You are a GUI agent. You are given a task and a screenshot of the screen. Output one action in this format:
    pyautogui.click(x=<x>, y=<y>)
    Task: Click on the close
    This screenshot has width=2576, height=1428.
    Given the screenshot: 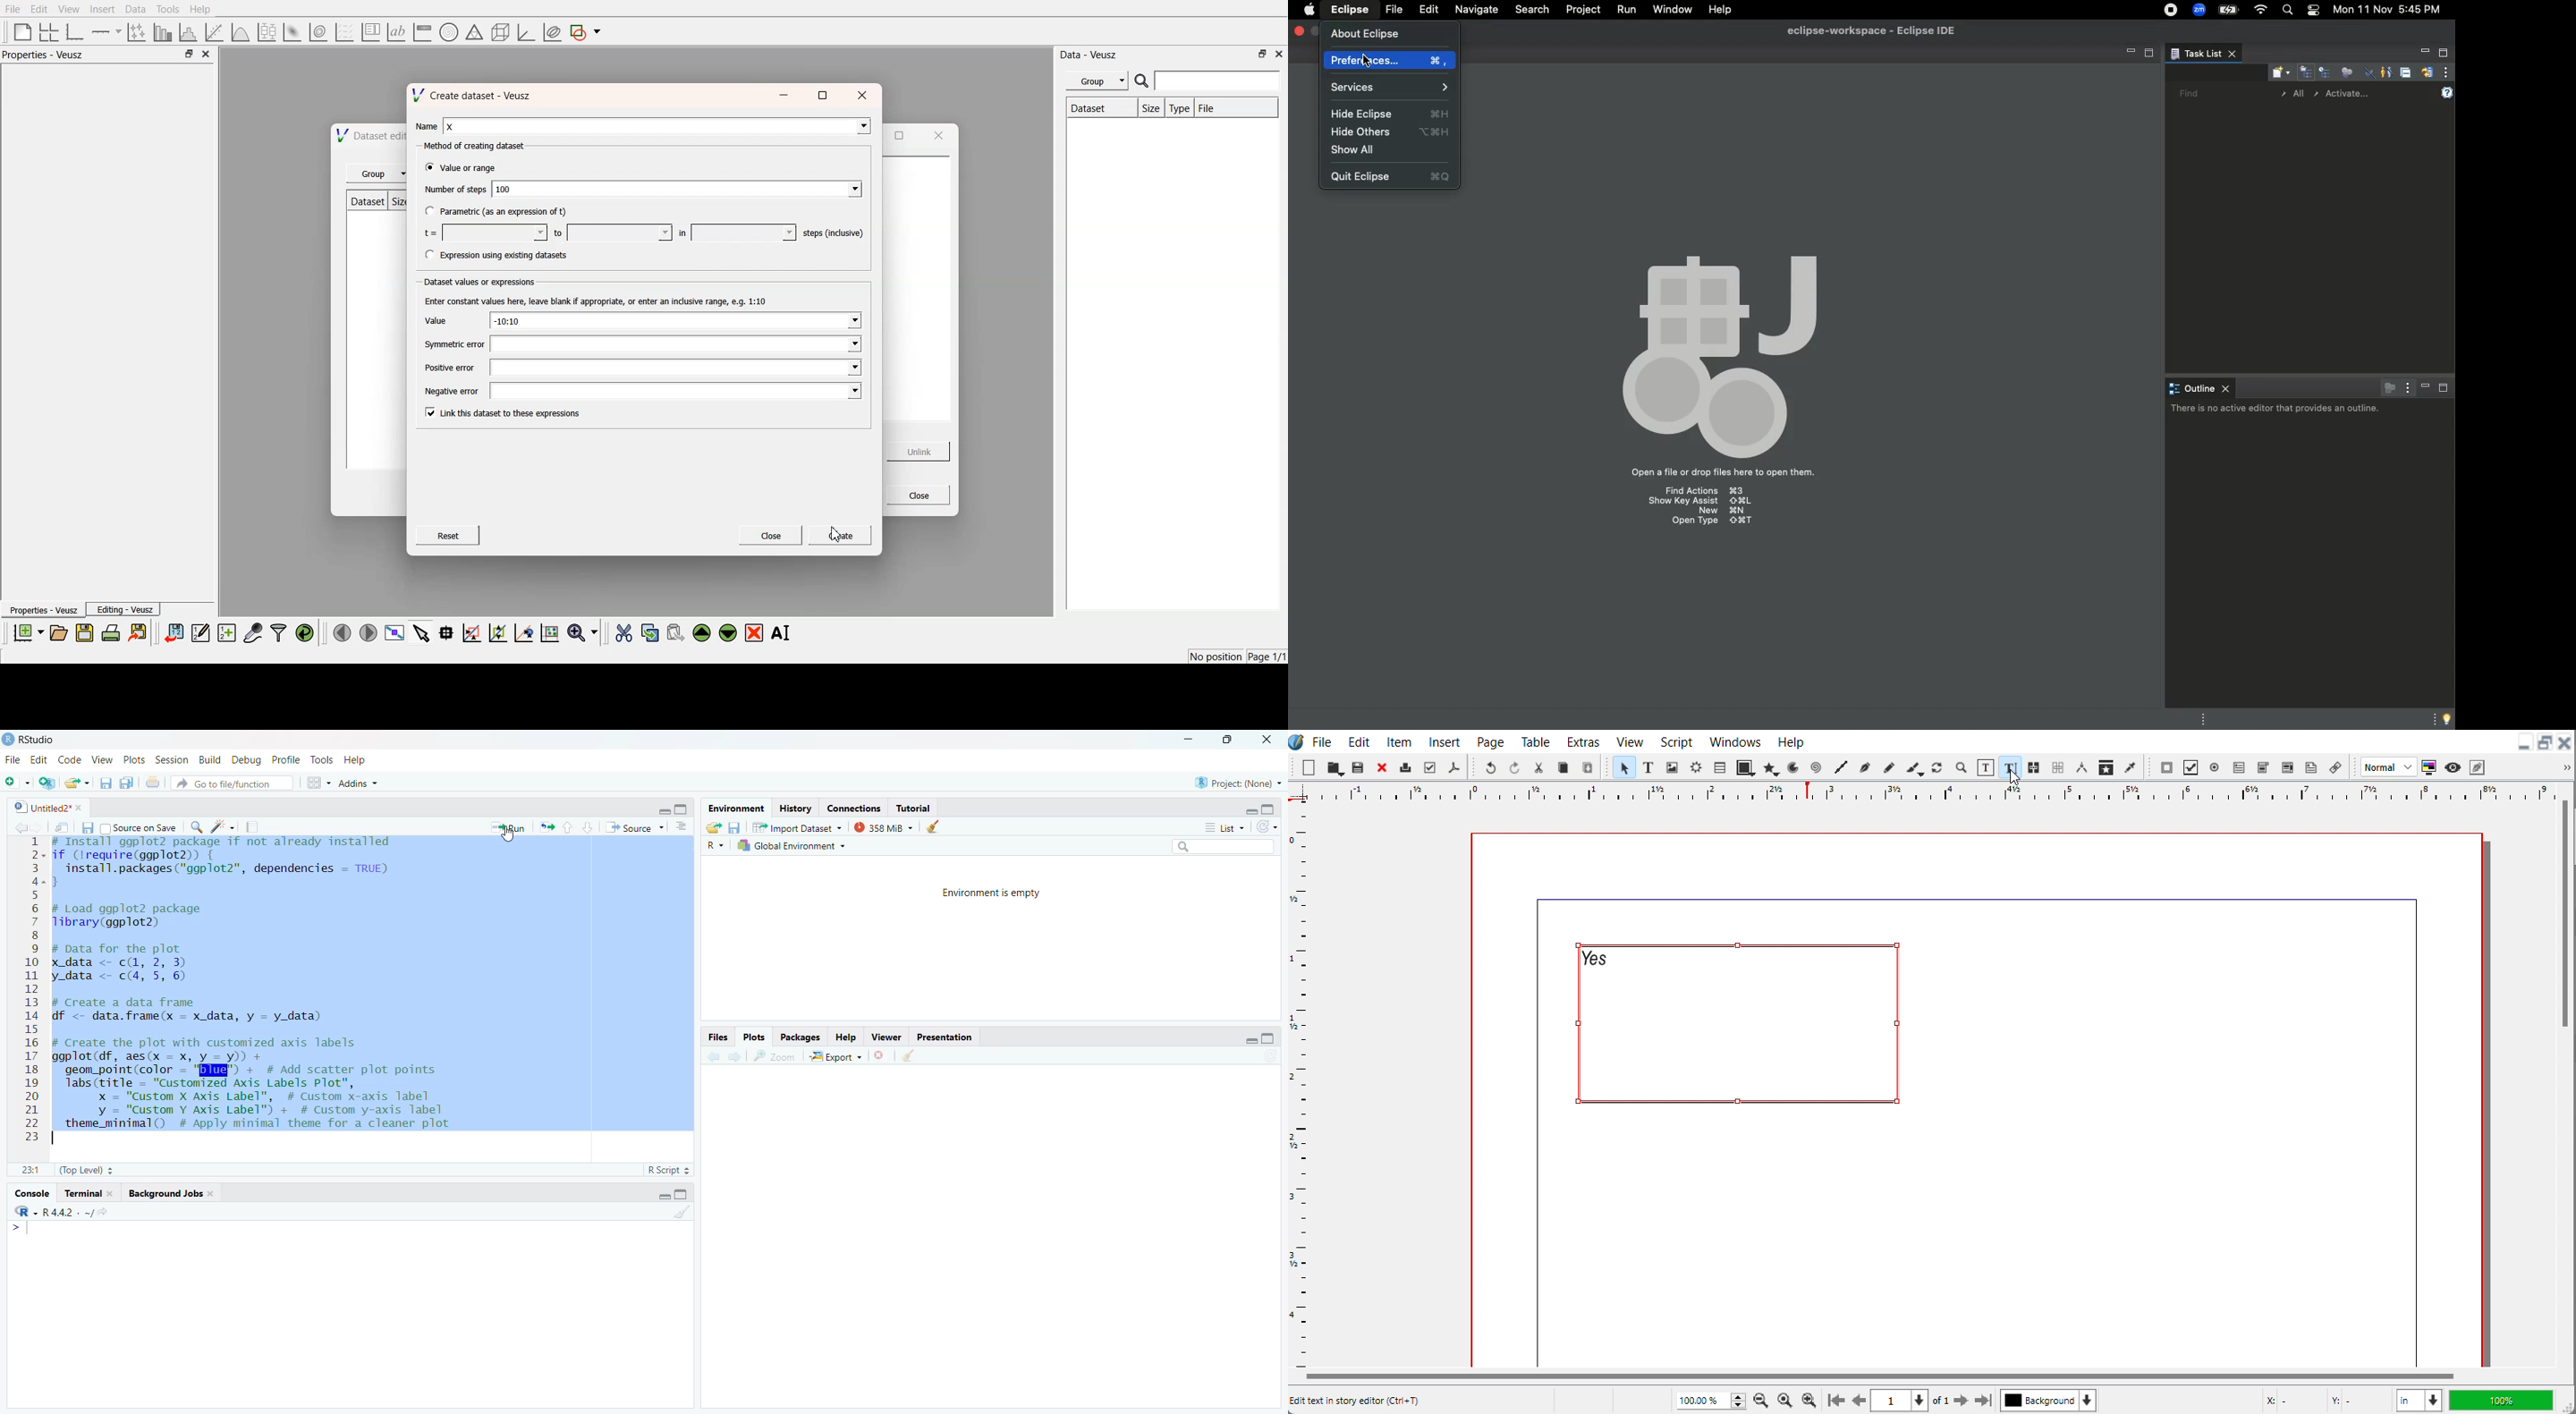 What is the action you would take?
    pyautogui.click(x=1273, y=739)
    